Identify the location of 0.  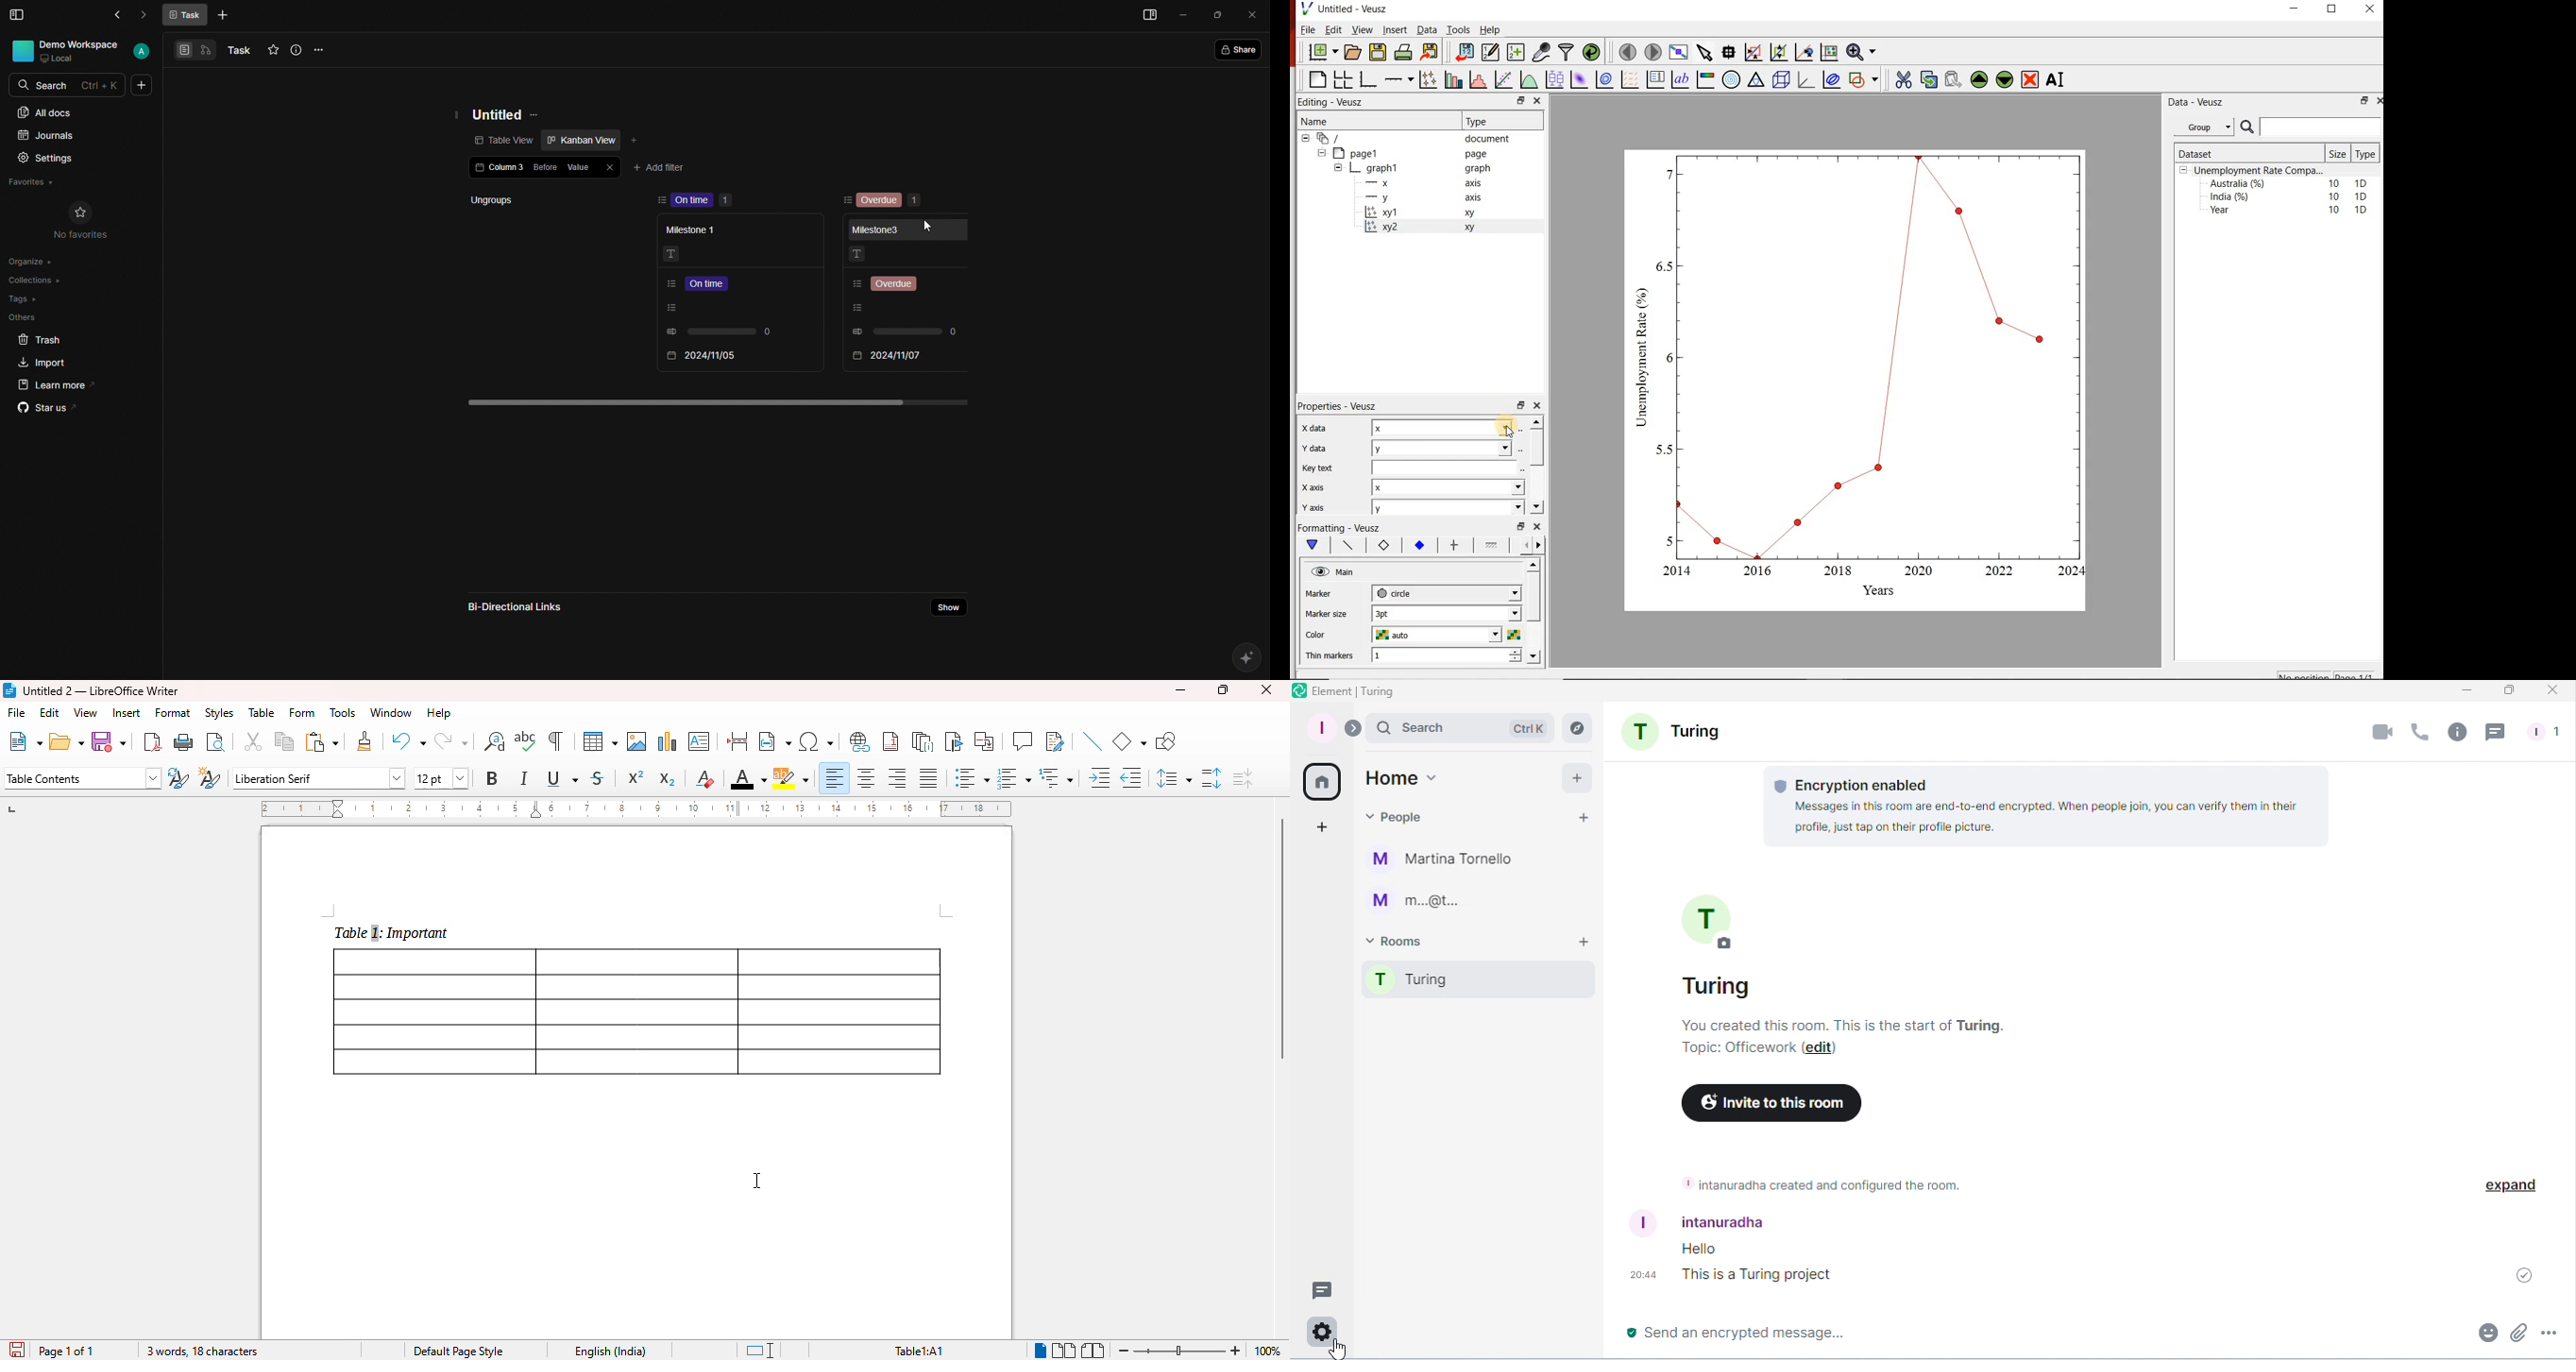
(722, 333).